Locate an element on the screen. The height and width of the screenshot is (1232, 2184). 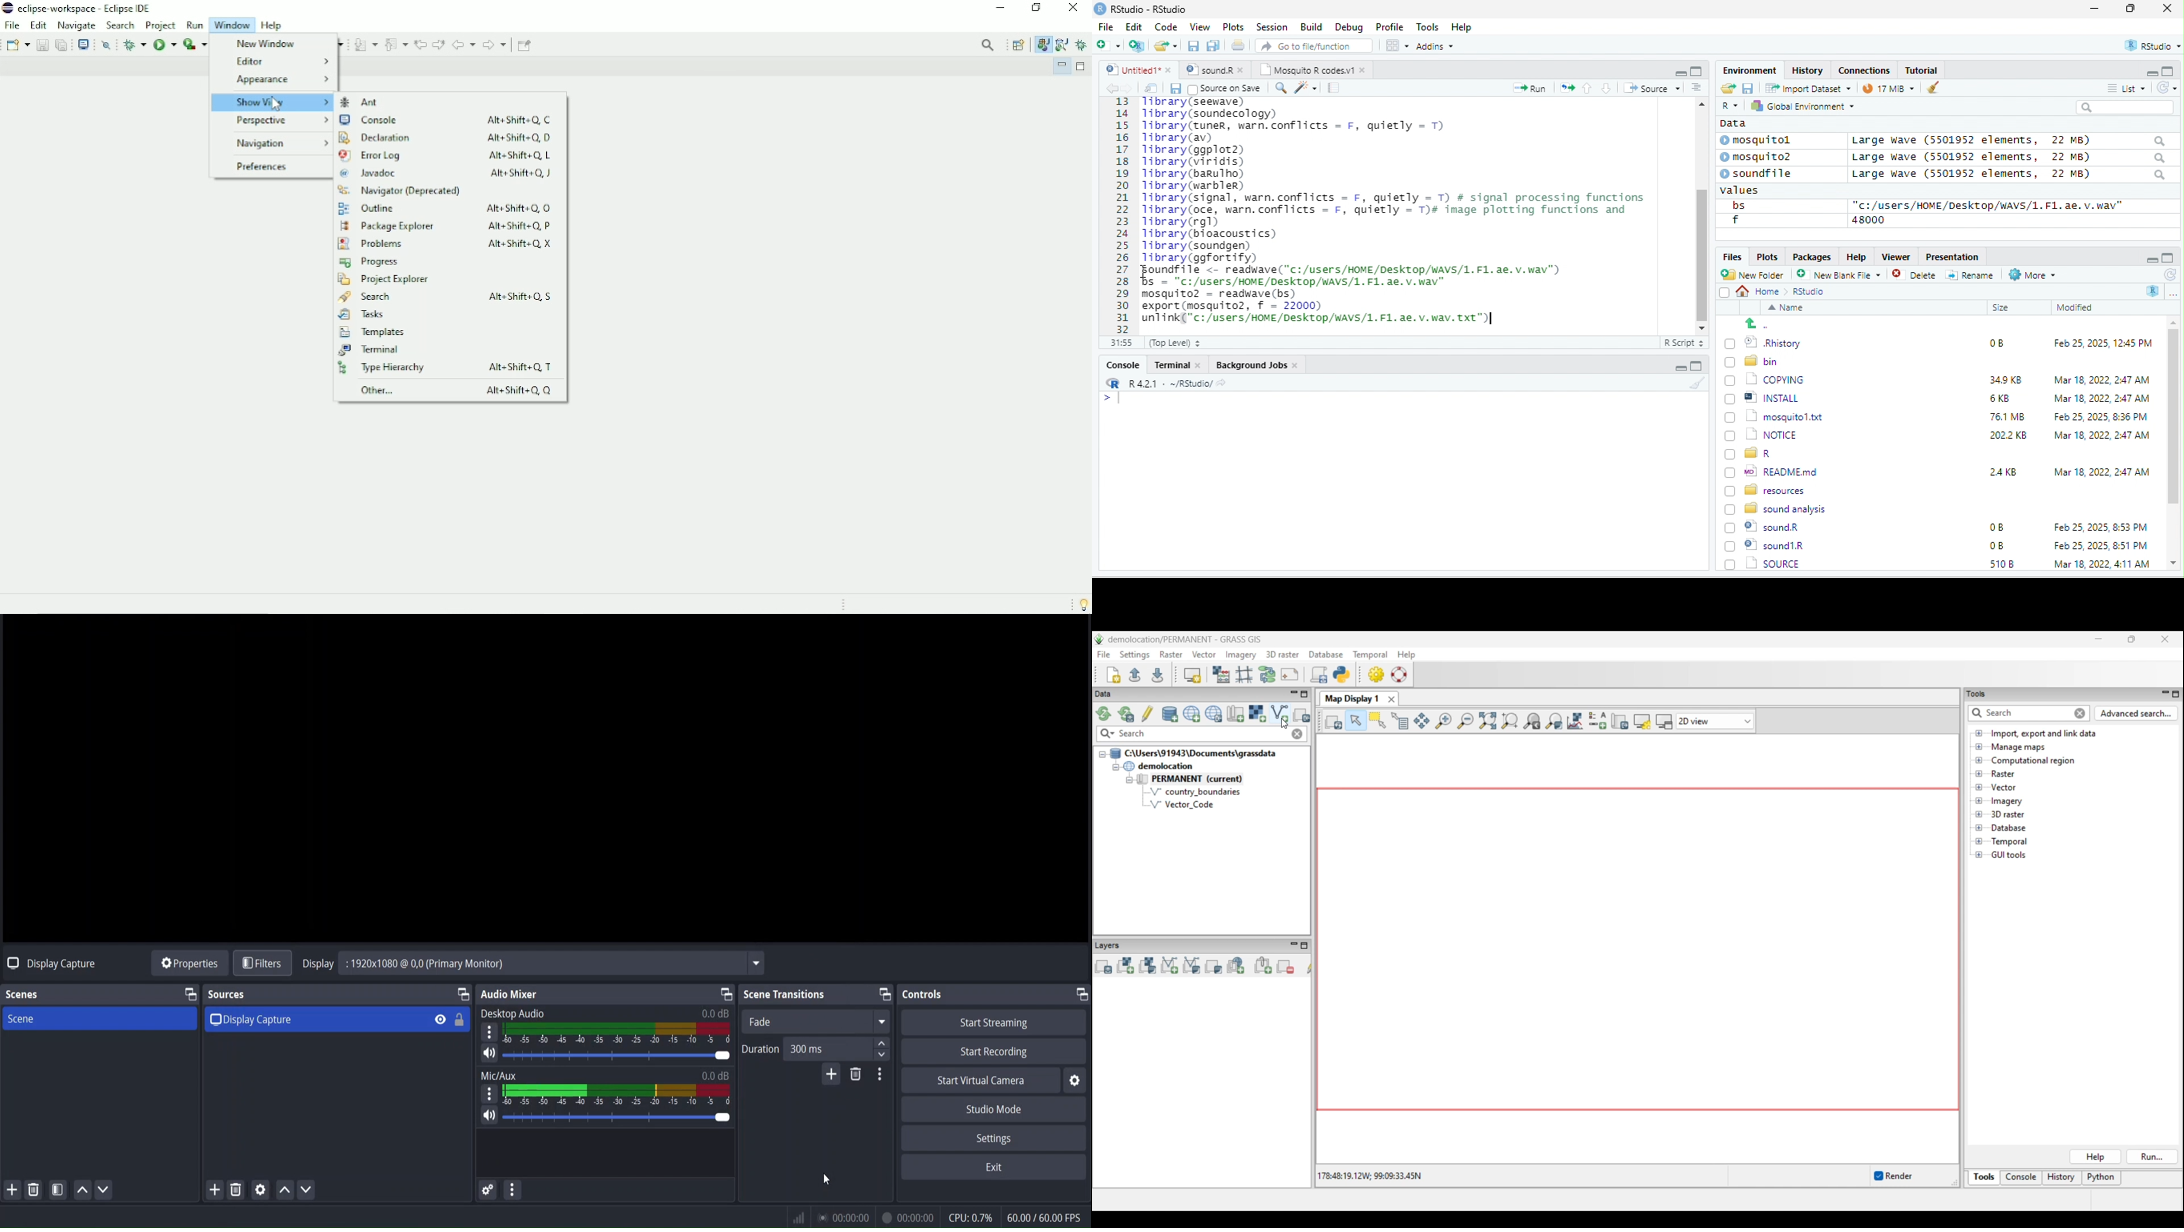
Run is located at coordinates (1527, 88).